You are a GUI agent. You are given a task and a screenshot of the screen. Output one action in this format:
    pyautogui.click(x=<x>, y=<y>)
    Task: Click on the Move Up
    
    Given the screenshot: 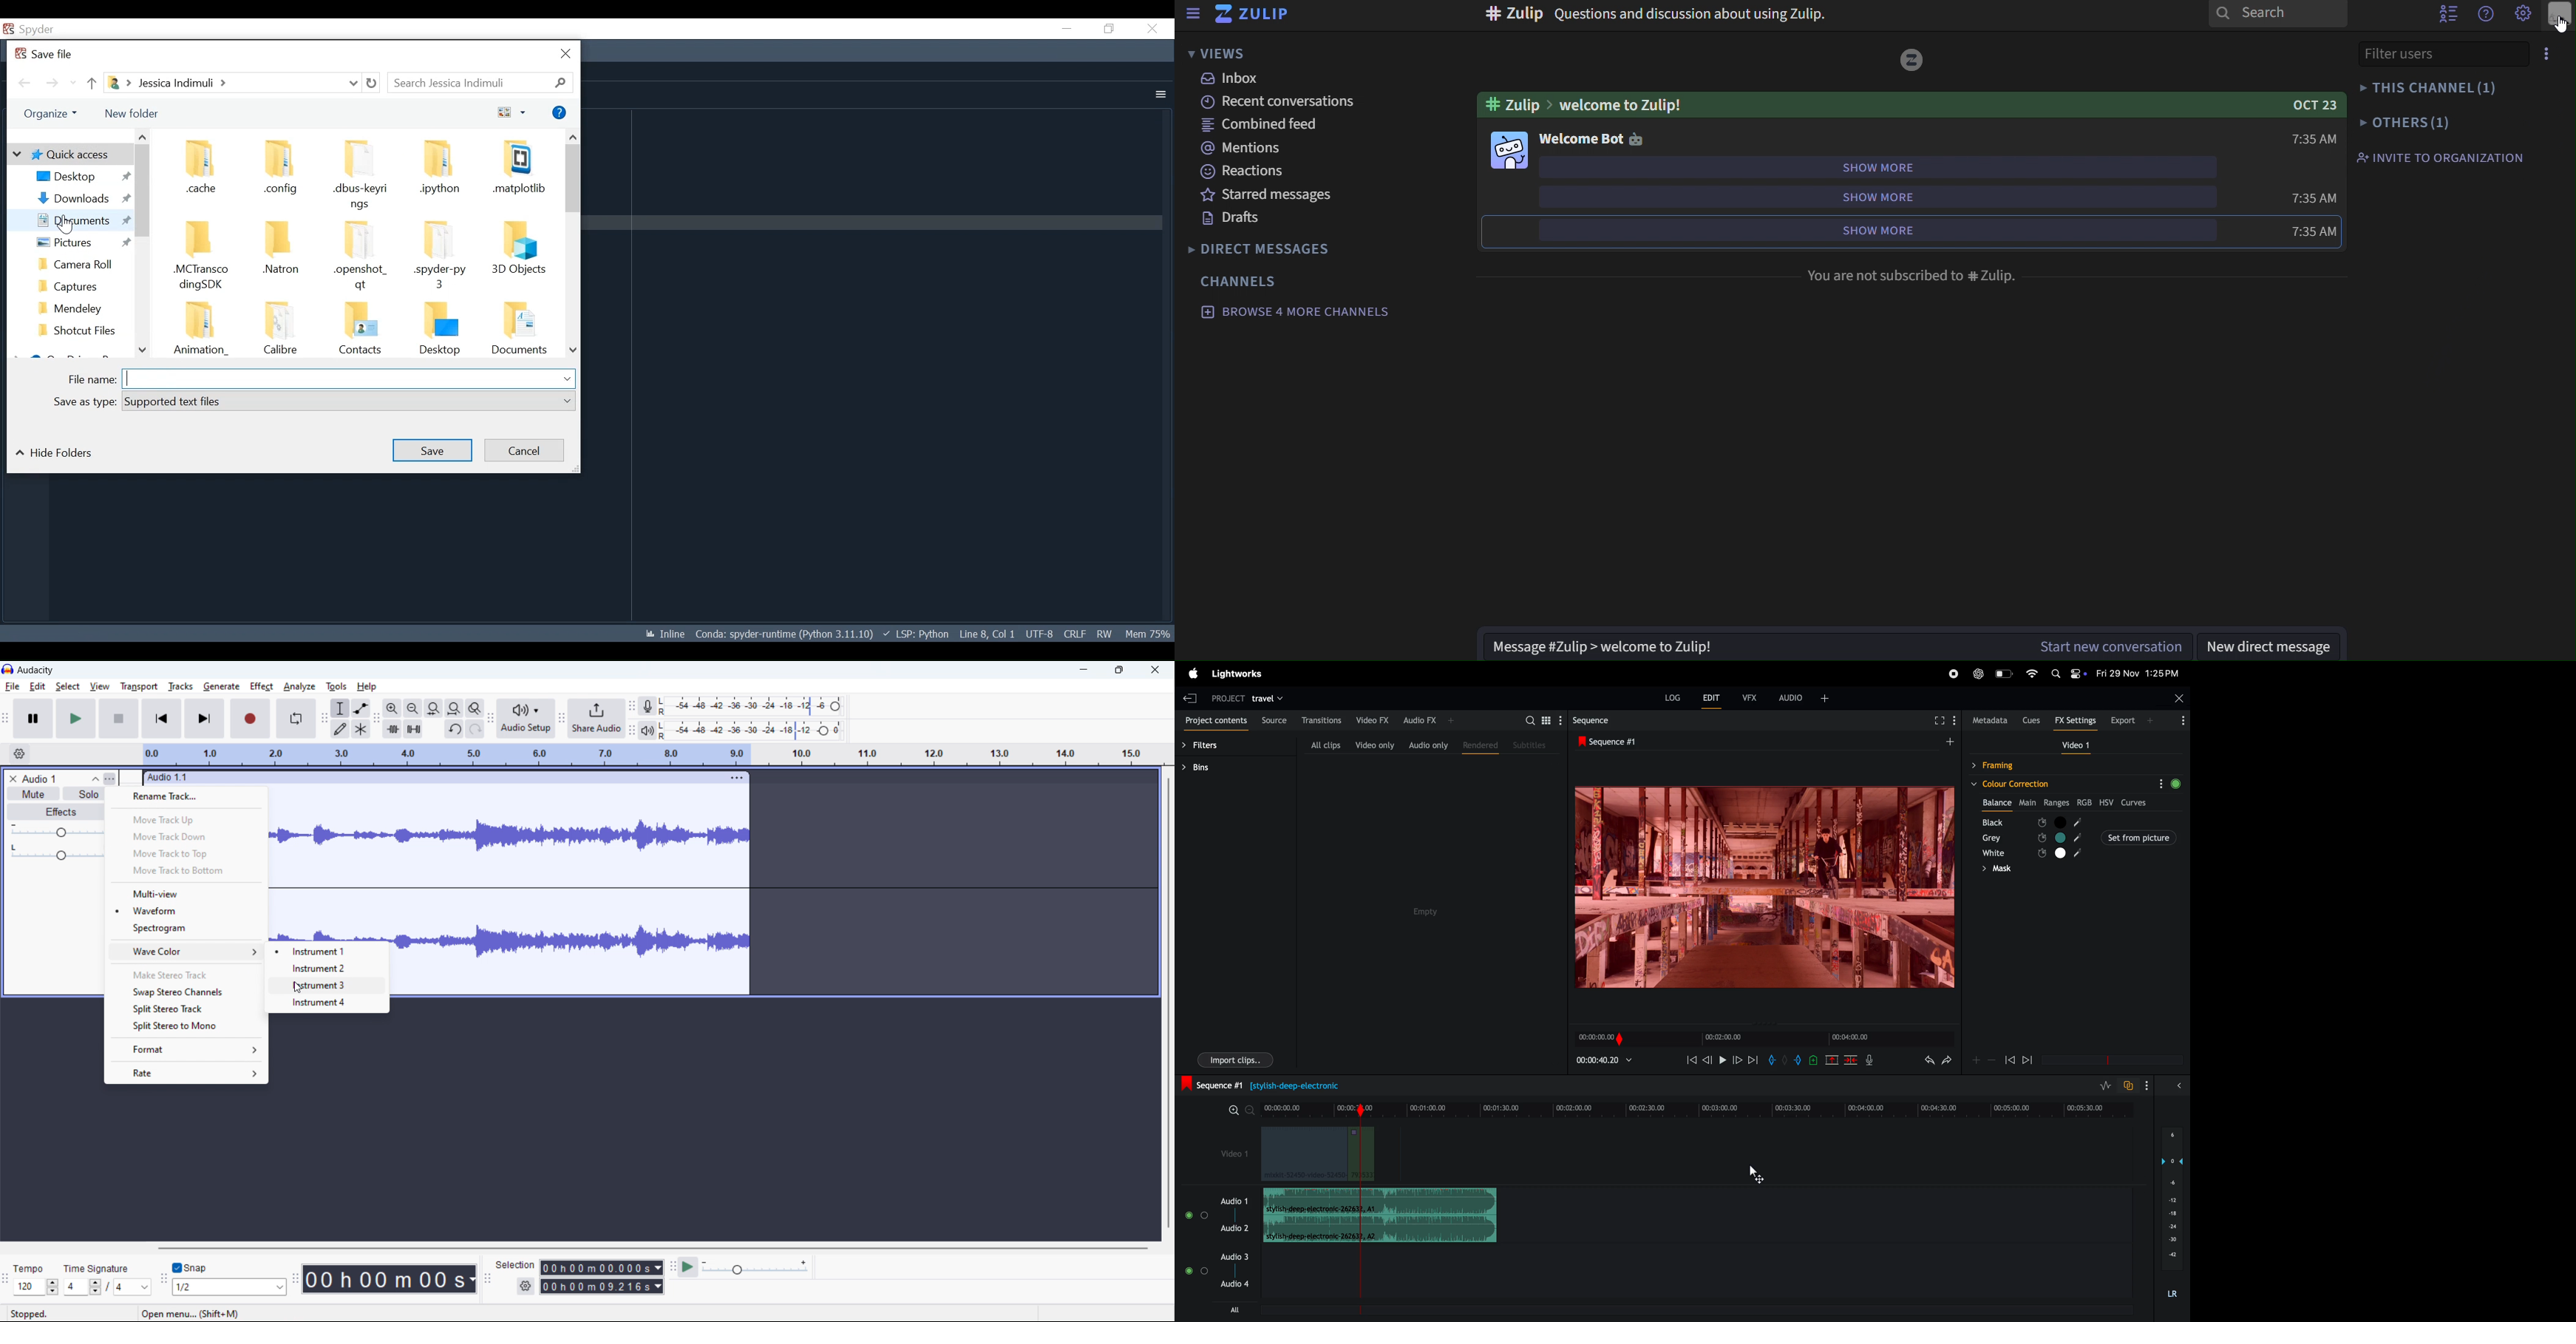 What is the action you would take?
    pyautogui.click(x=92, y=84)
    